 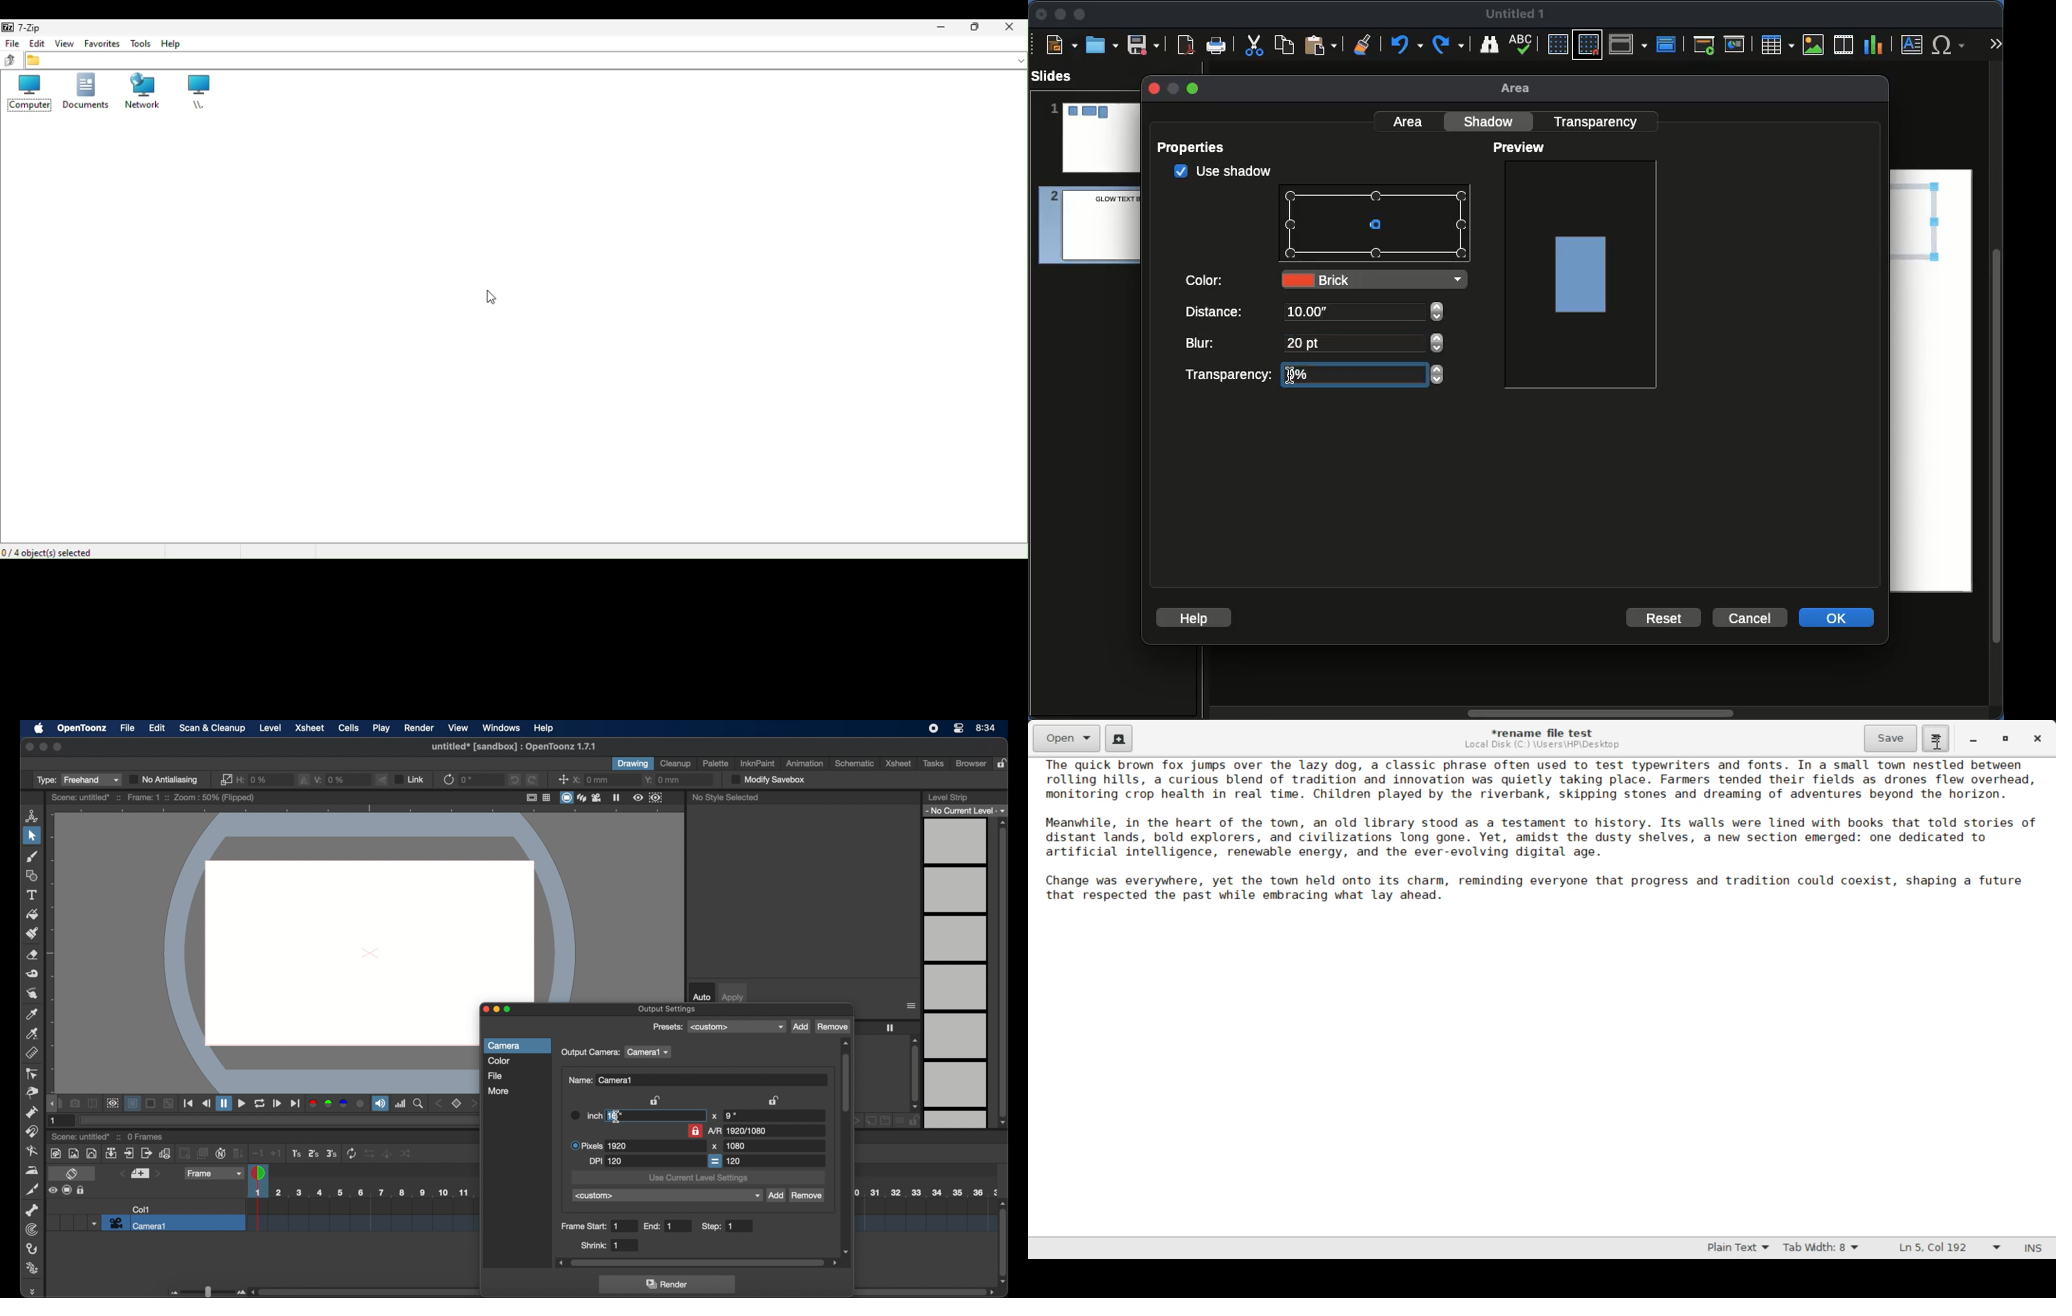 What do you see at coordinates (206, 1104) in the screenshot?
I see `` at bounding box center [206, 1104].